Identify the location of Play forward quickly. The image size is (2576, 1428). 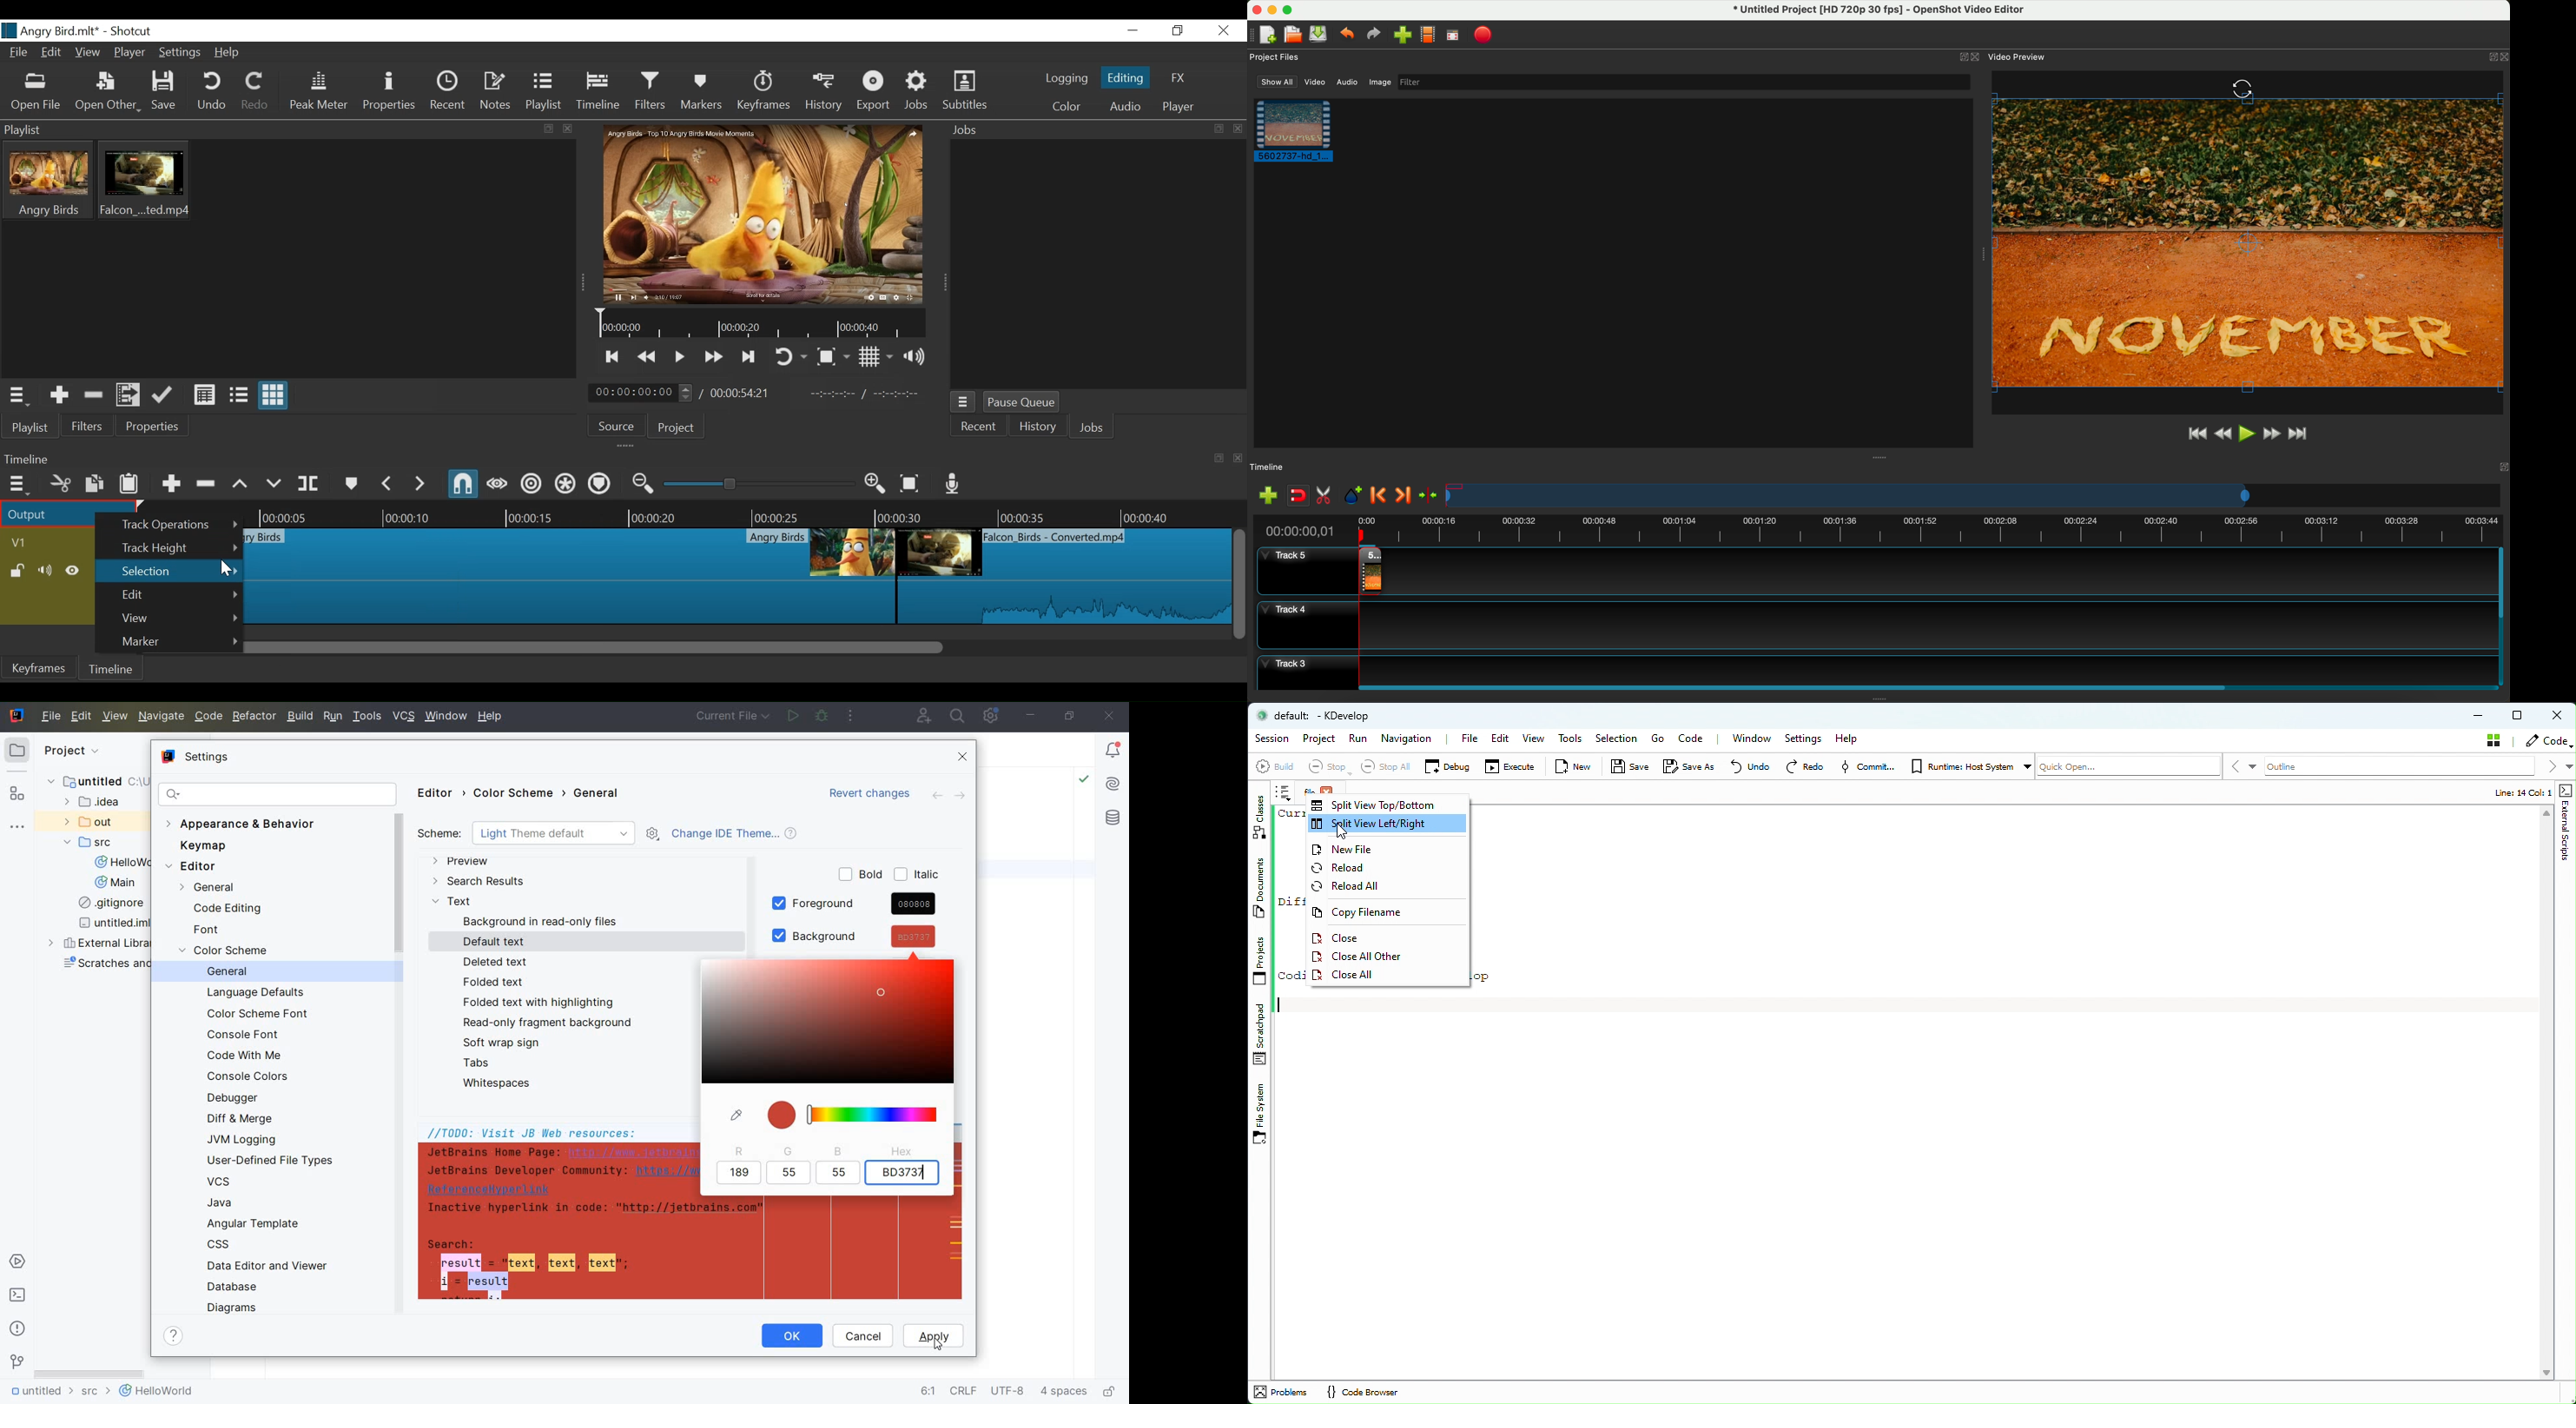
(714, 356).